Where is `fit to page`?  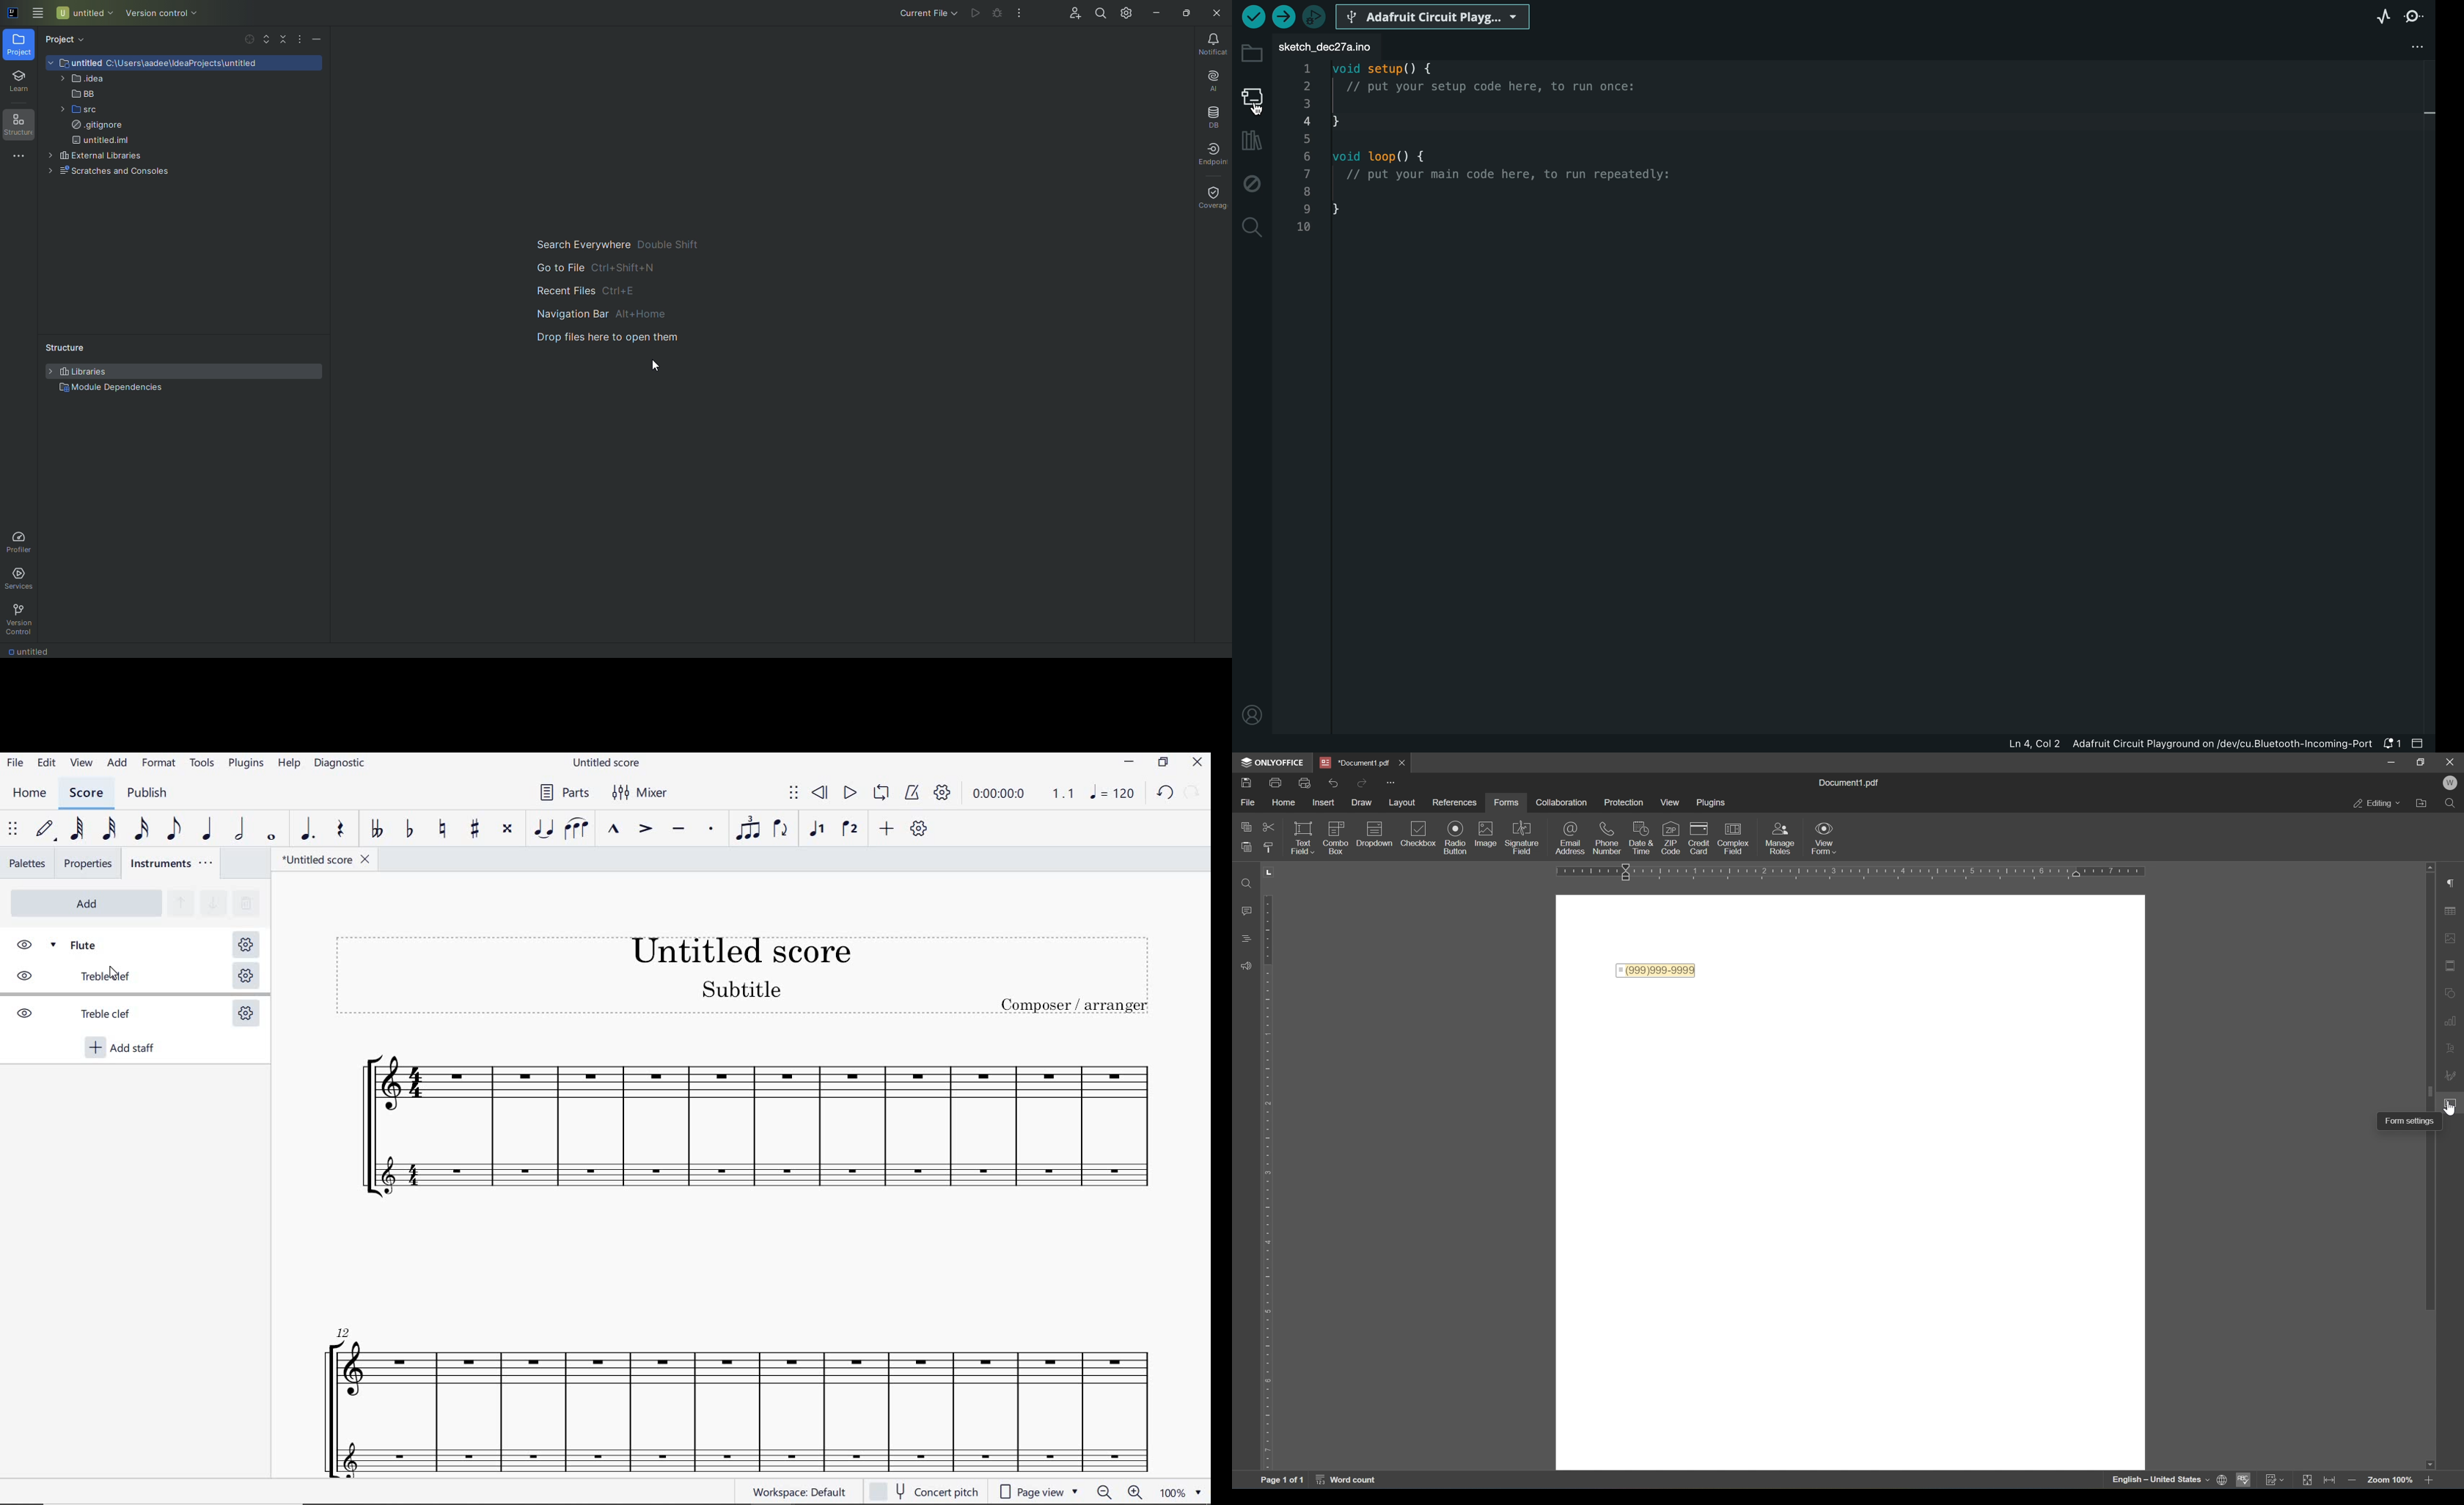
fit to page is located at coordinates (2310, 1480).